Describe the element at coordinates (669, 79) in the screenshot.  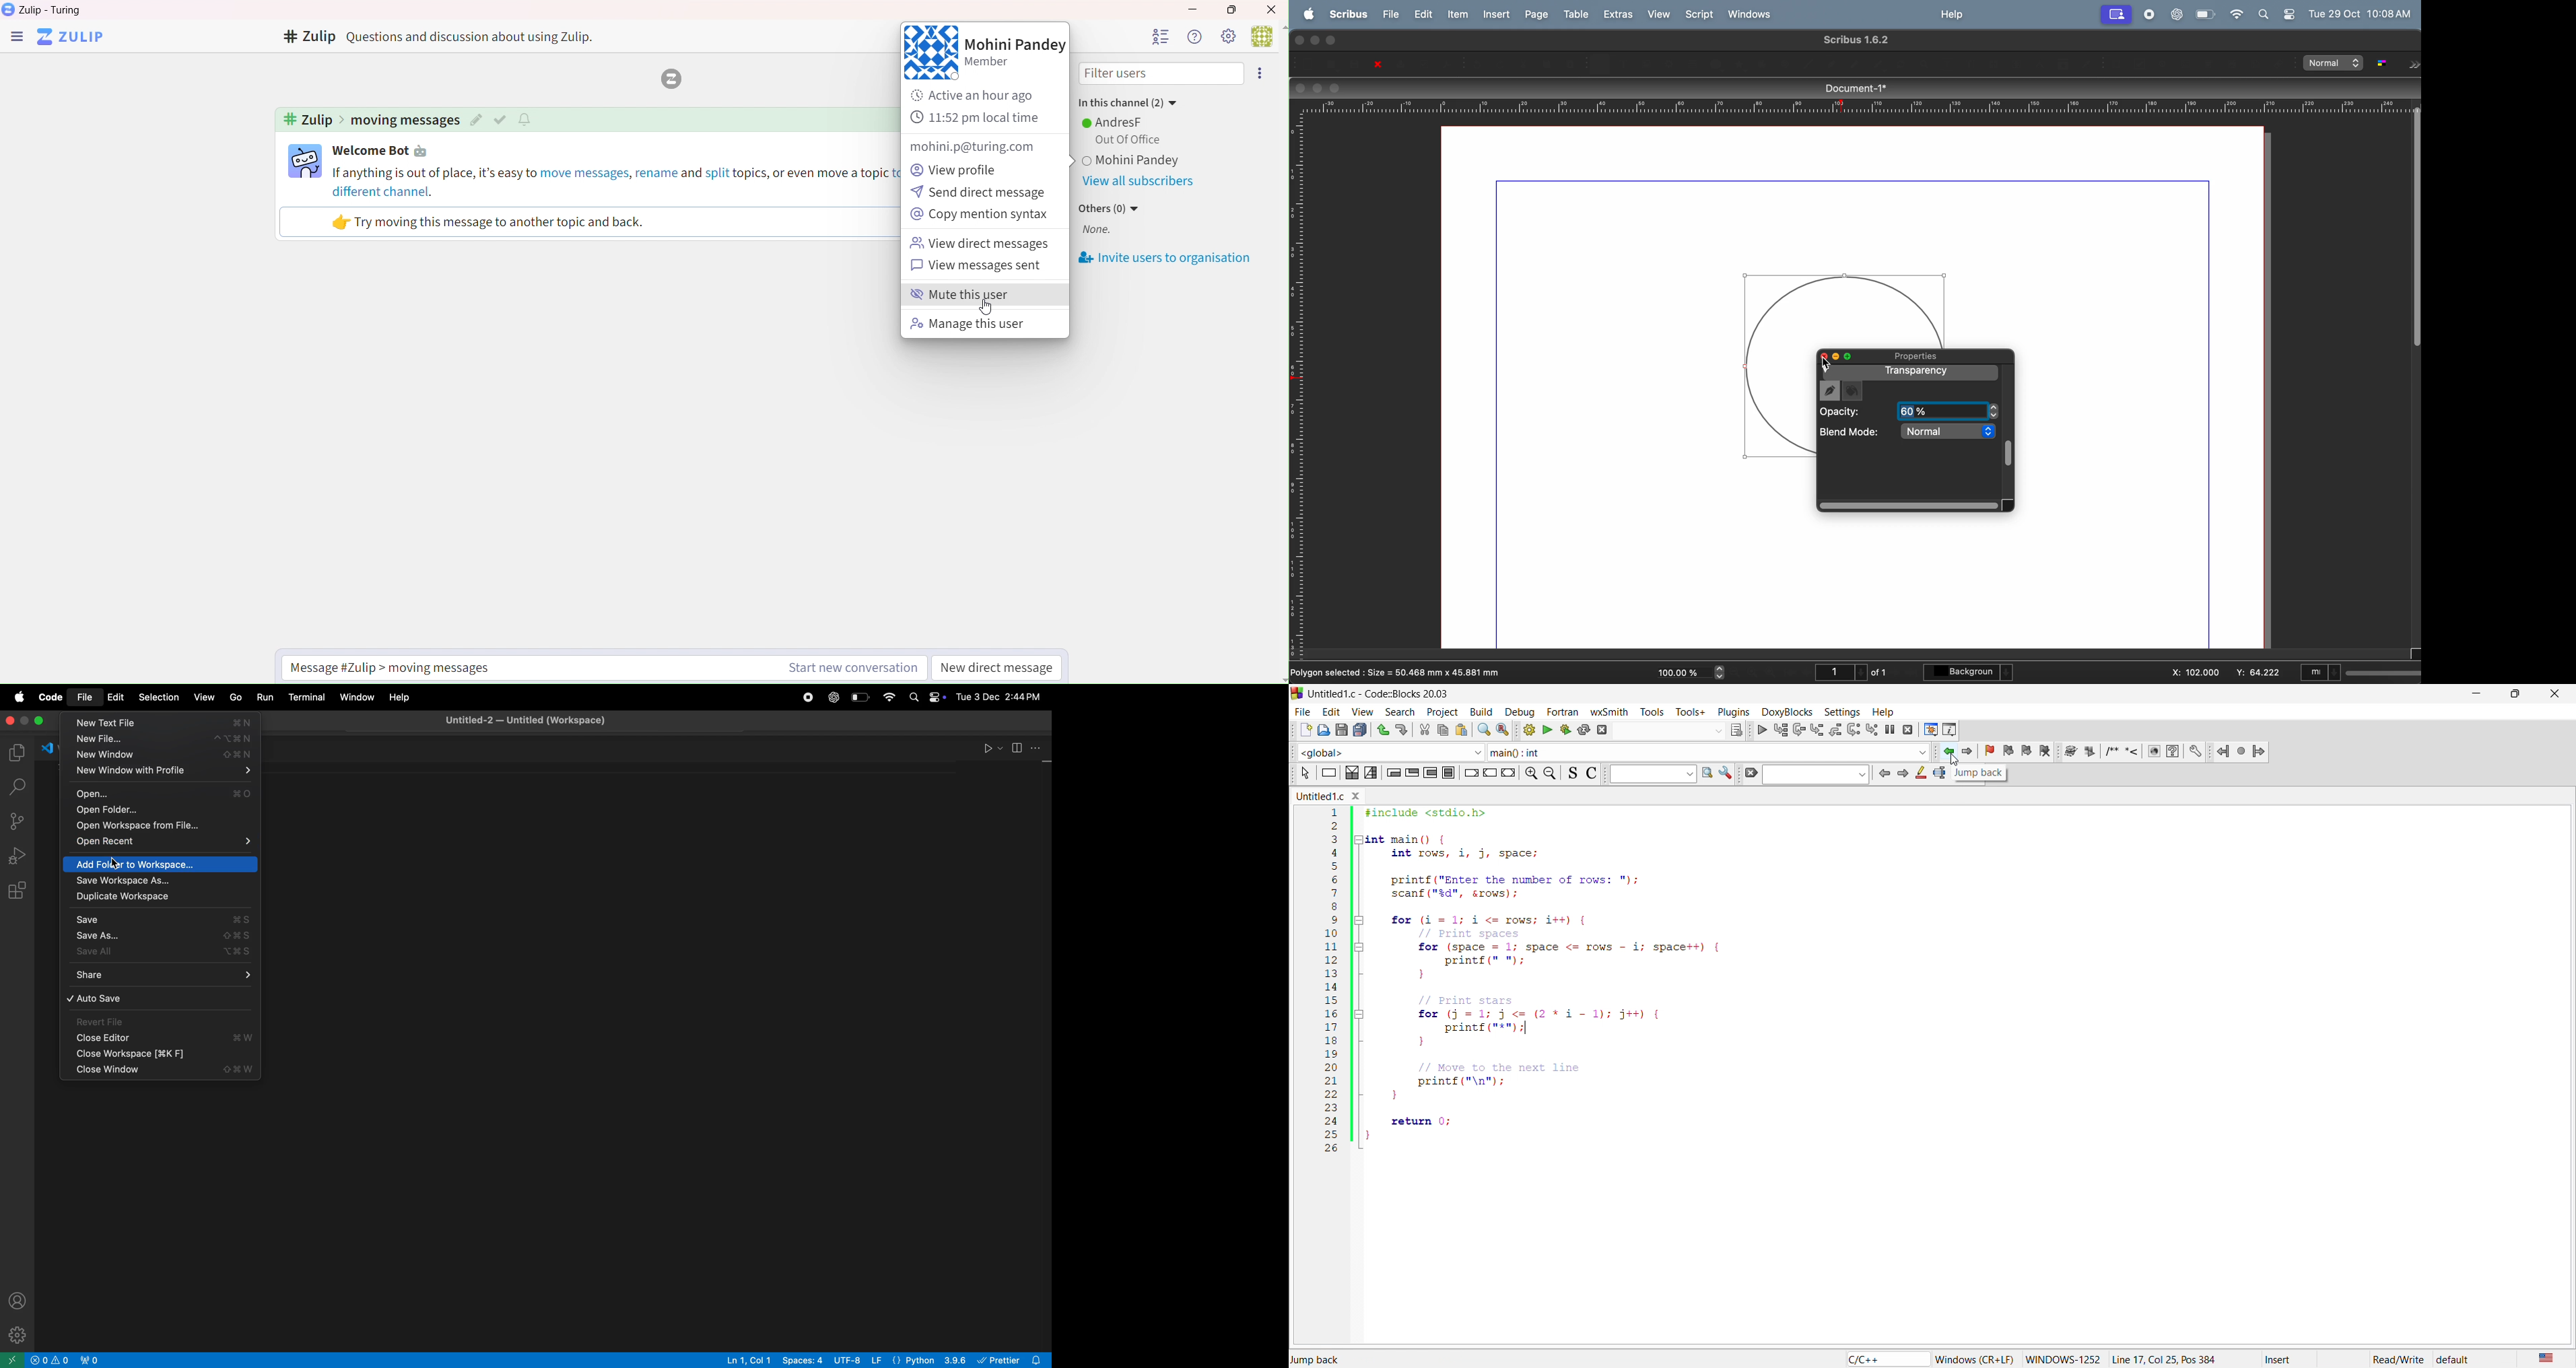
I see `Logo` at that location.